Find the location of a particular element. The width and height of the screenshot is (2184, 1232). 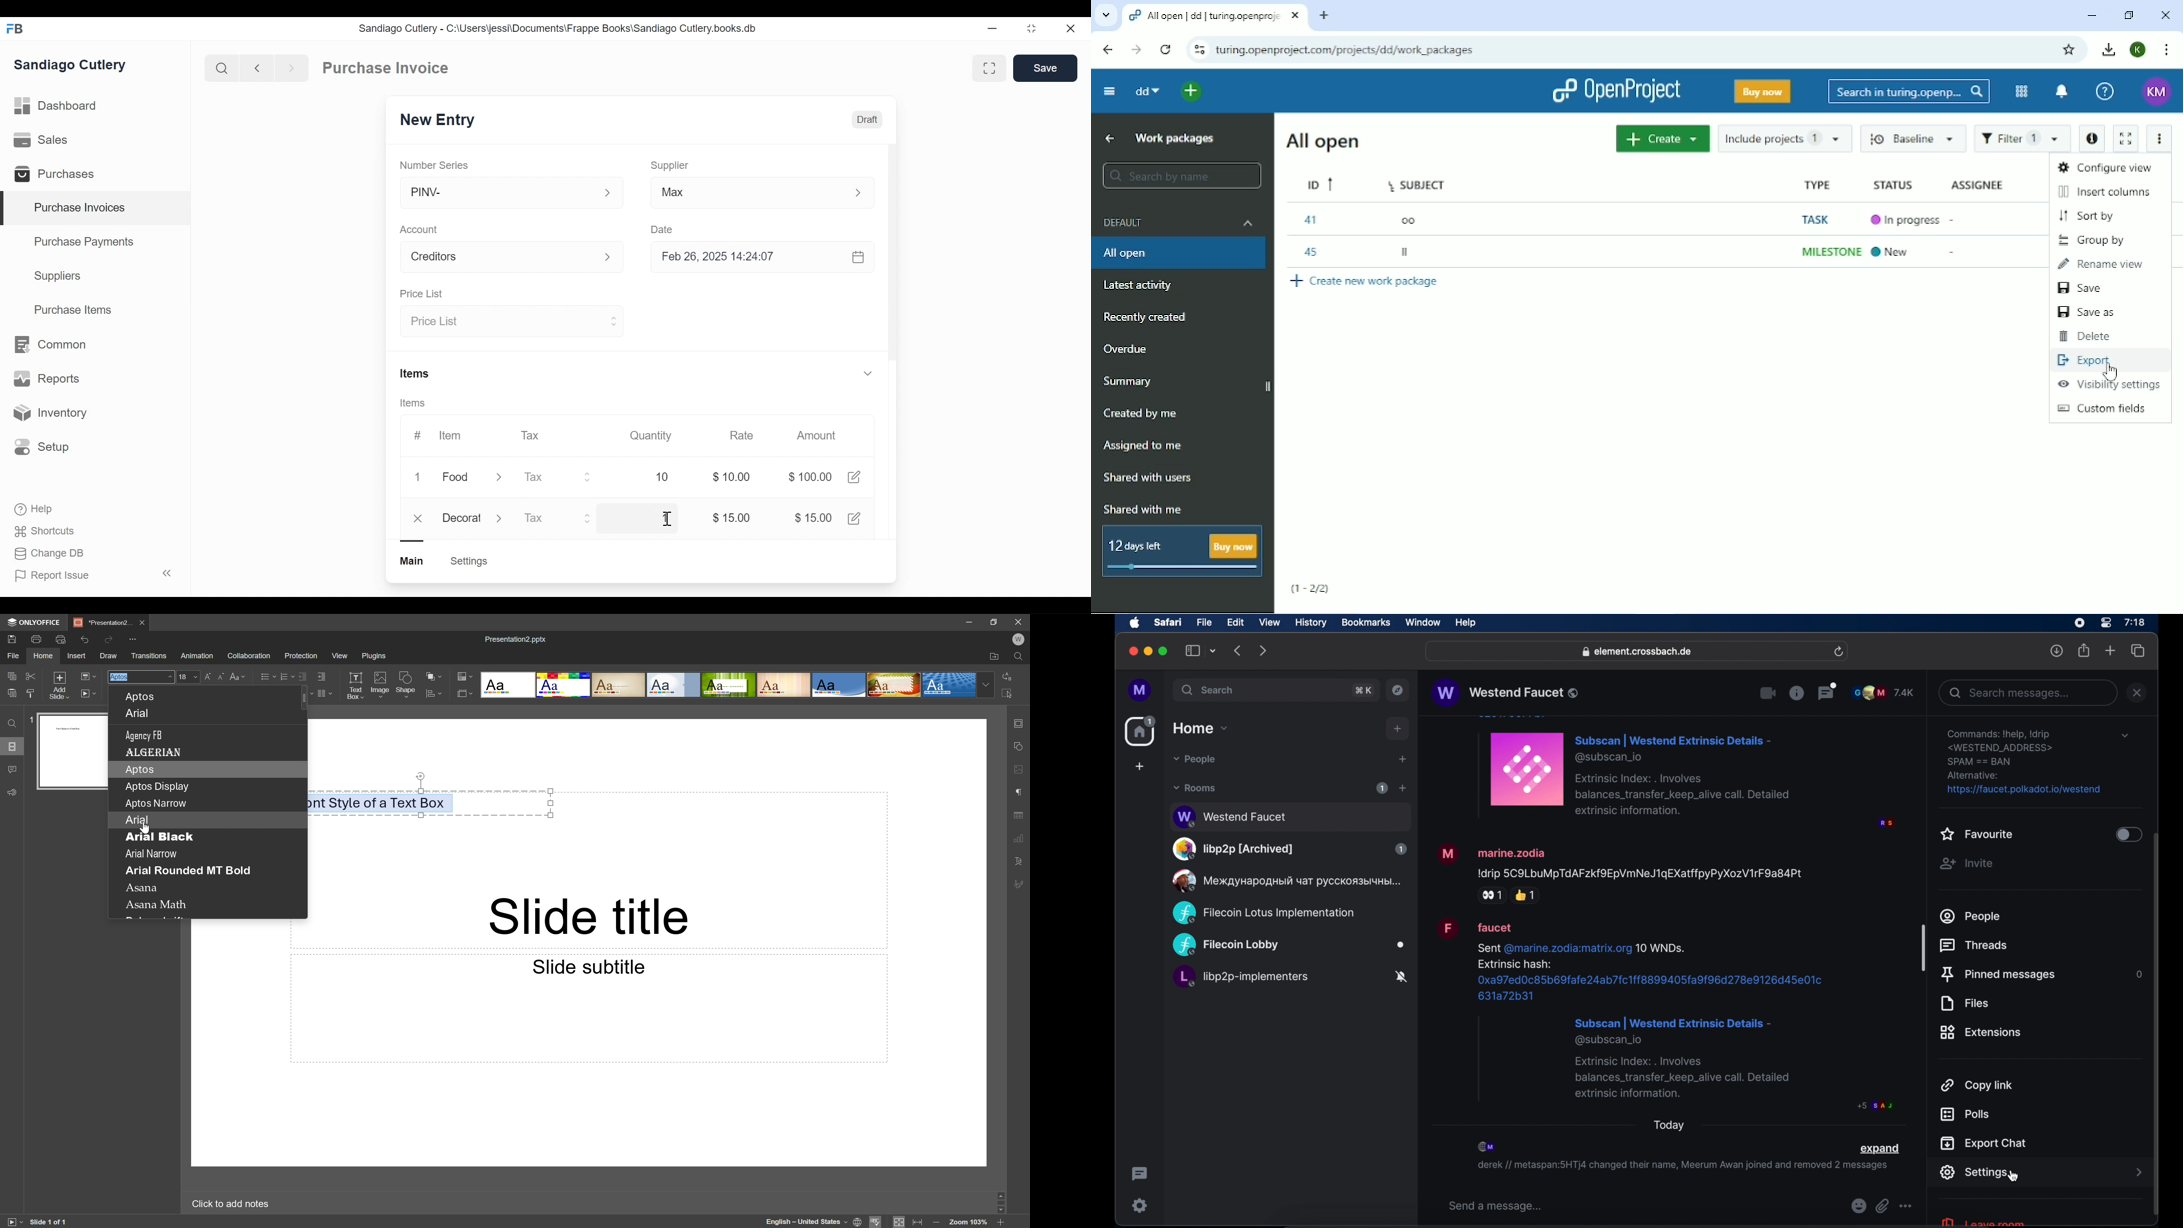

threads is located at coordinates (1977, 945).